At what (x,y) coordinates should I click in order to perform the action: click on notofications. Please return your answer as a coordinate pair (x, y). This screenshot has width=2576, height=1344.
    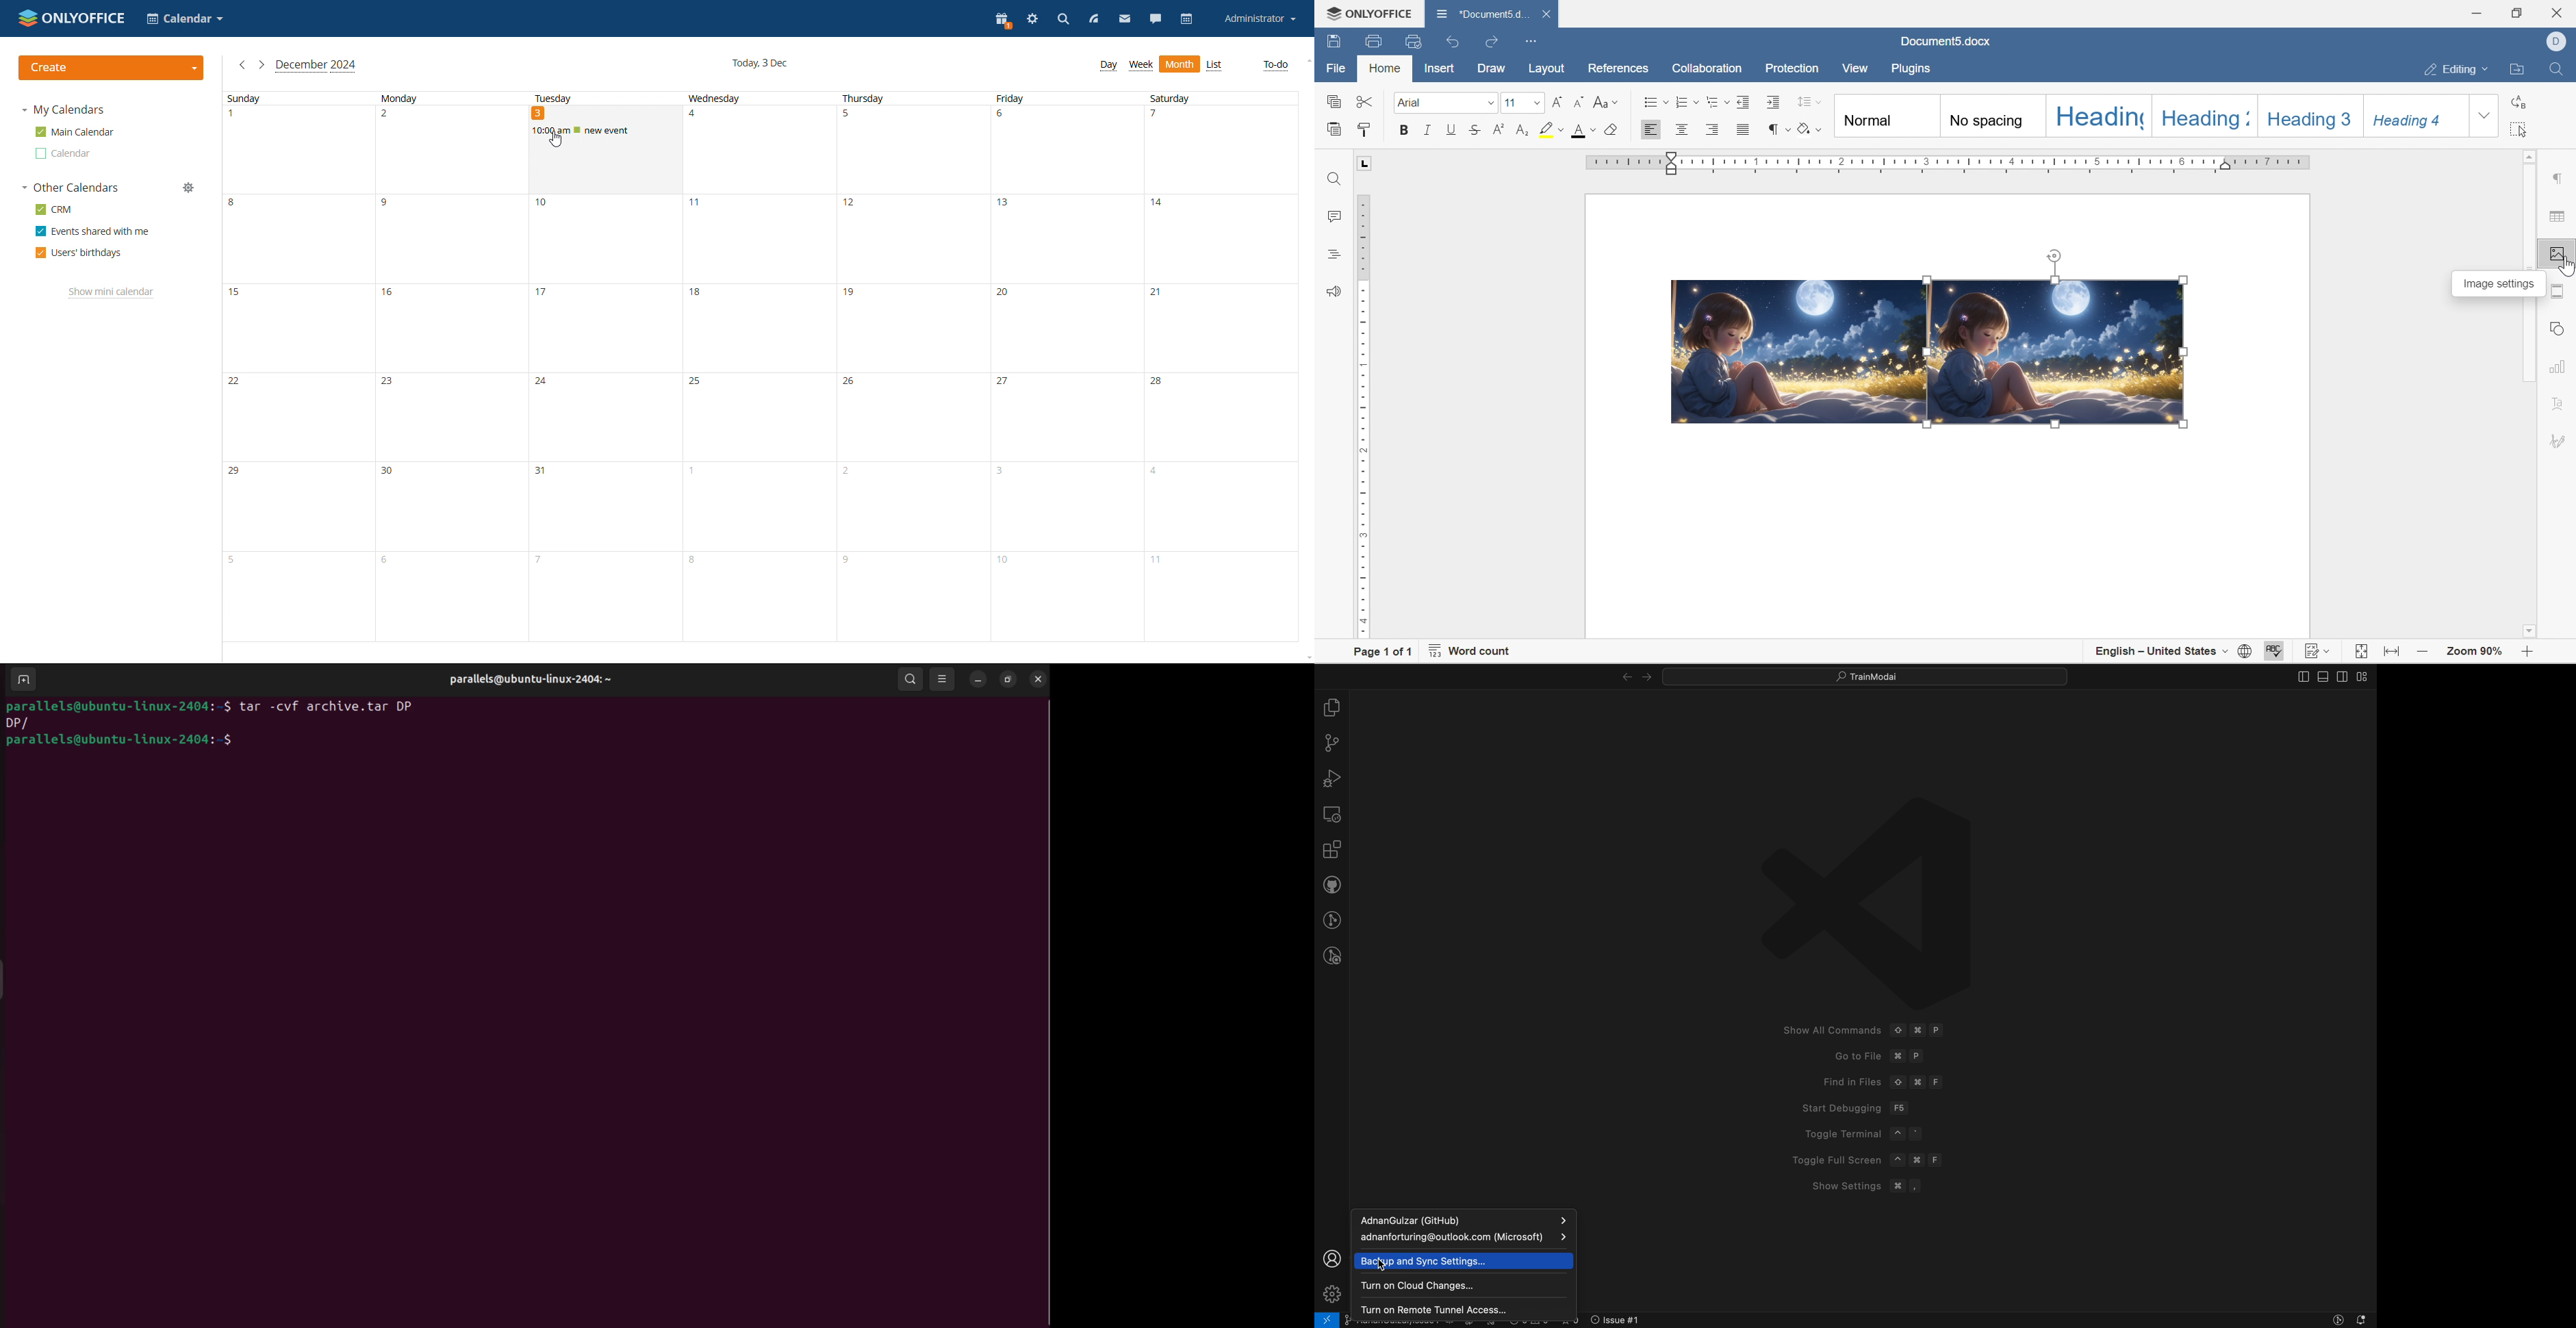
    Looking at the image, I should click on (2363, 1320).